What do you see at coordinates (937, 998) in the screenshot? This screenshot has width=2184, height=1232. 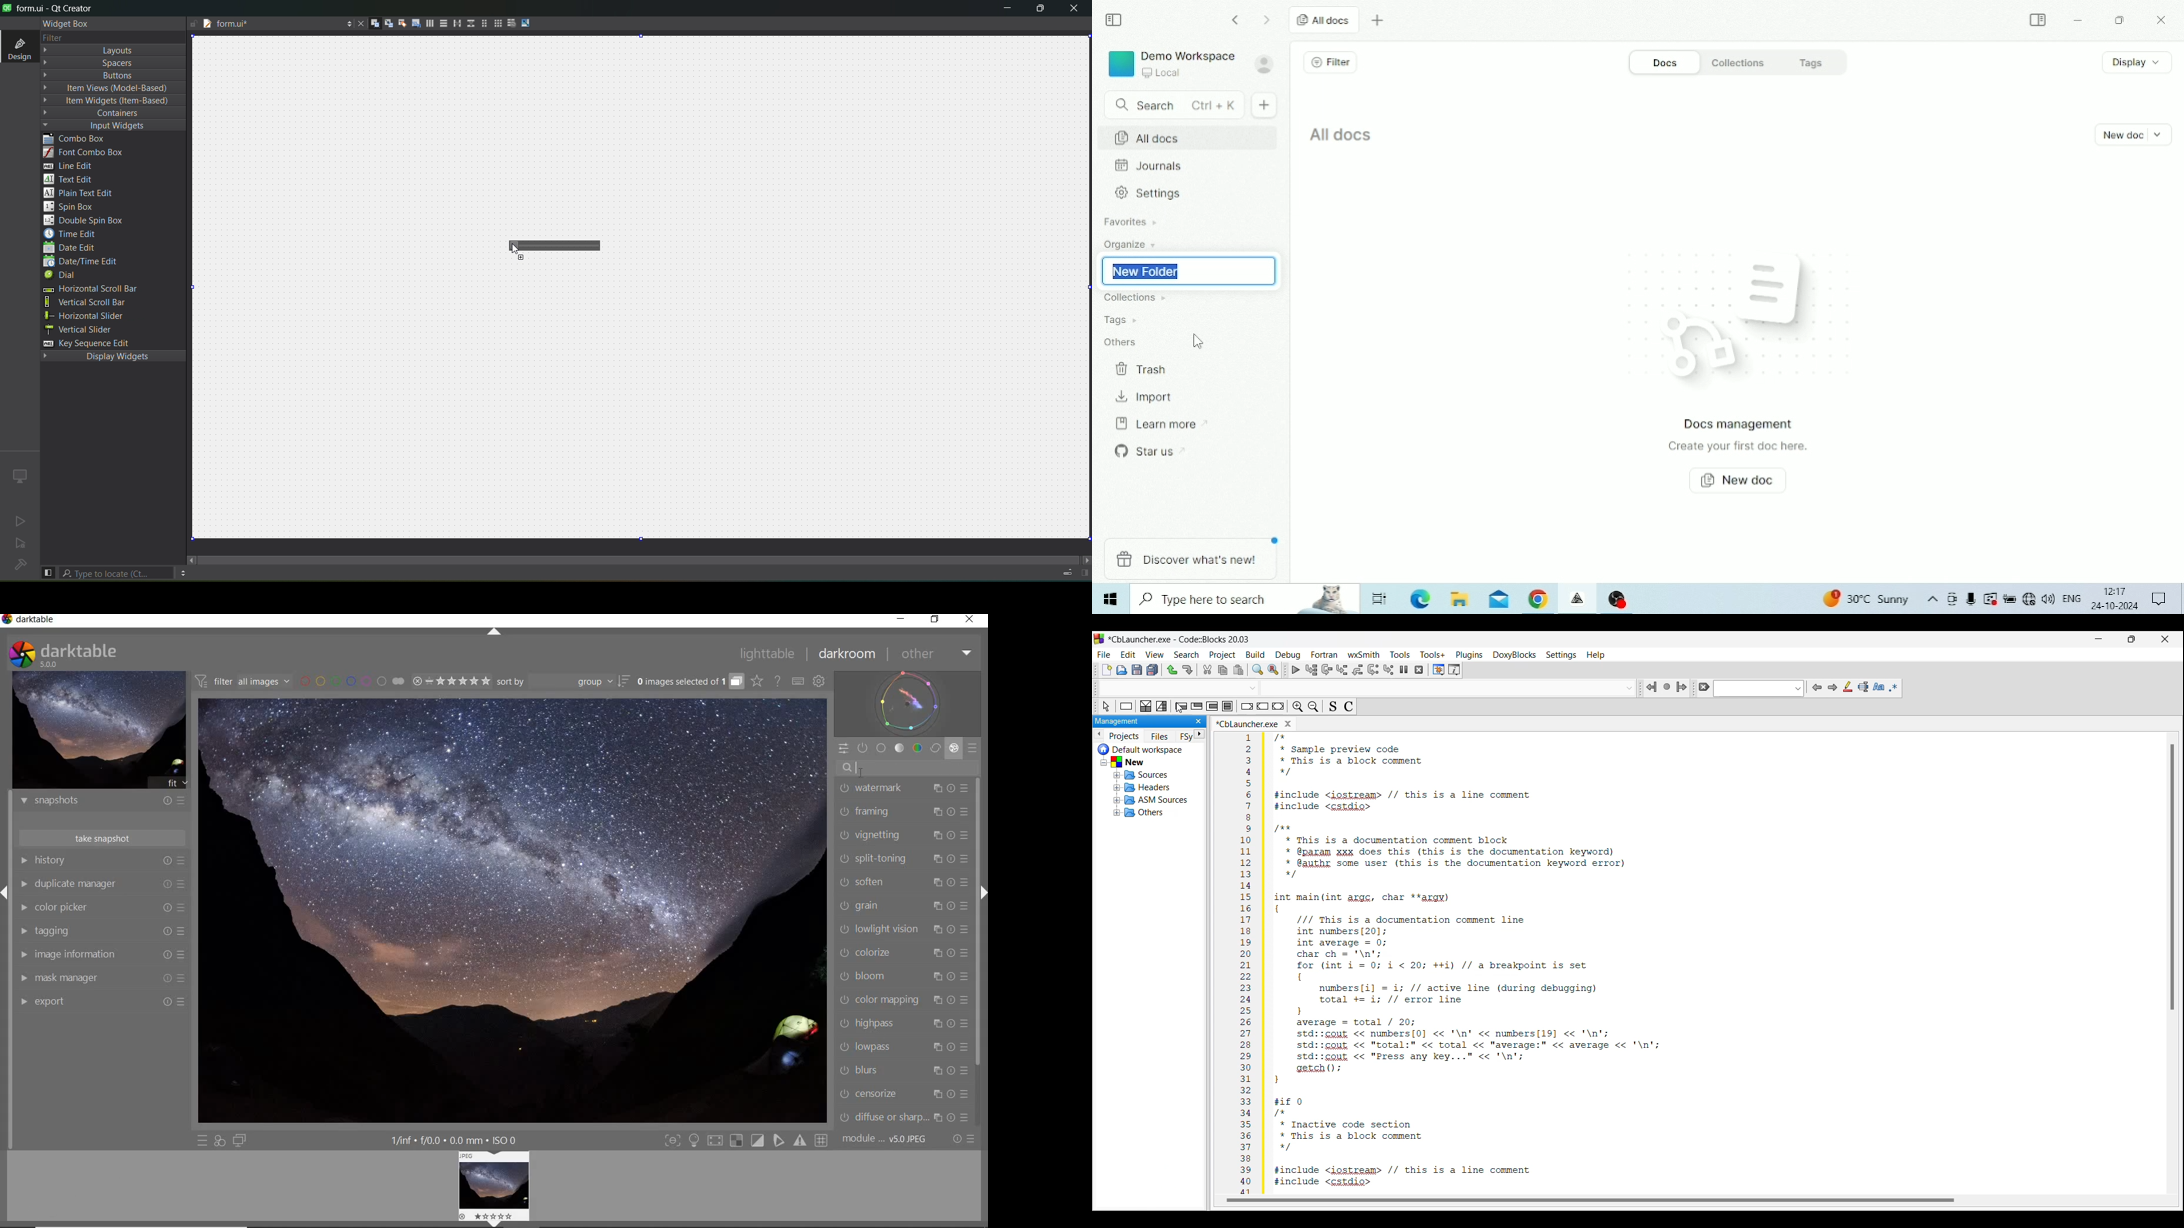 I see `multiple instance actions` at bounding box center [937, 998].